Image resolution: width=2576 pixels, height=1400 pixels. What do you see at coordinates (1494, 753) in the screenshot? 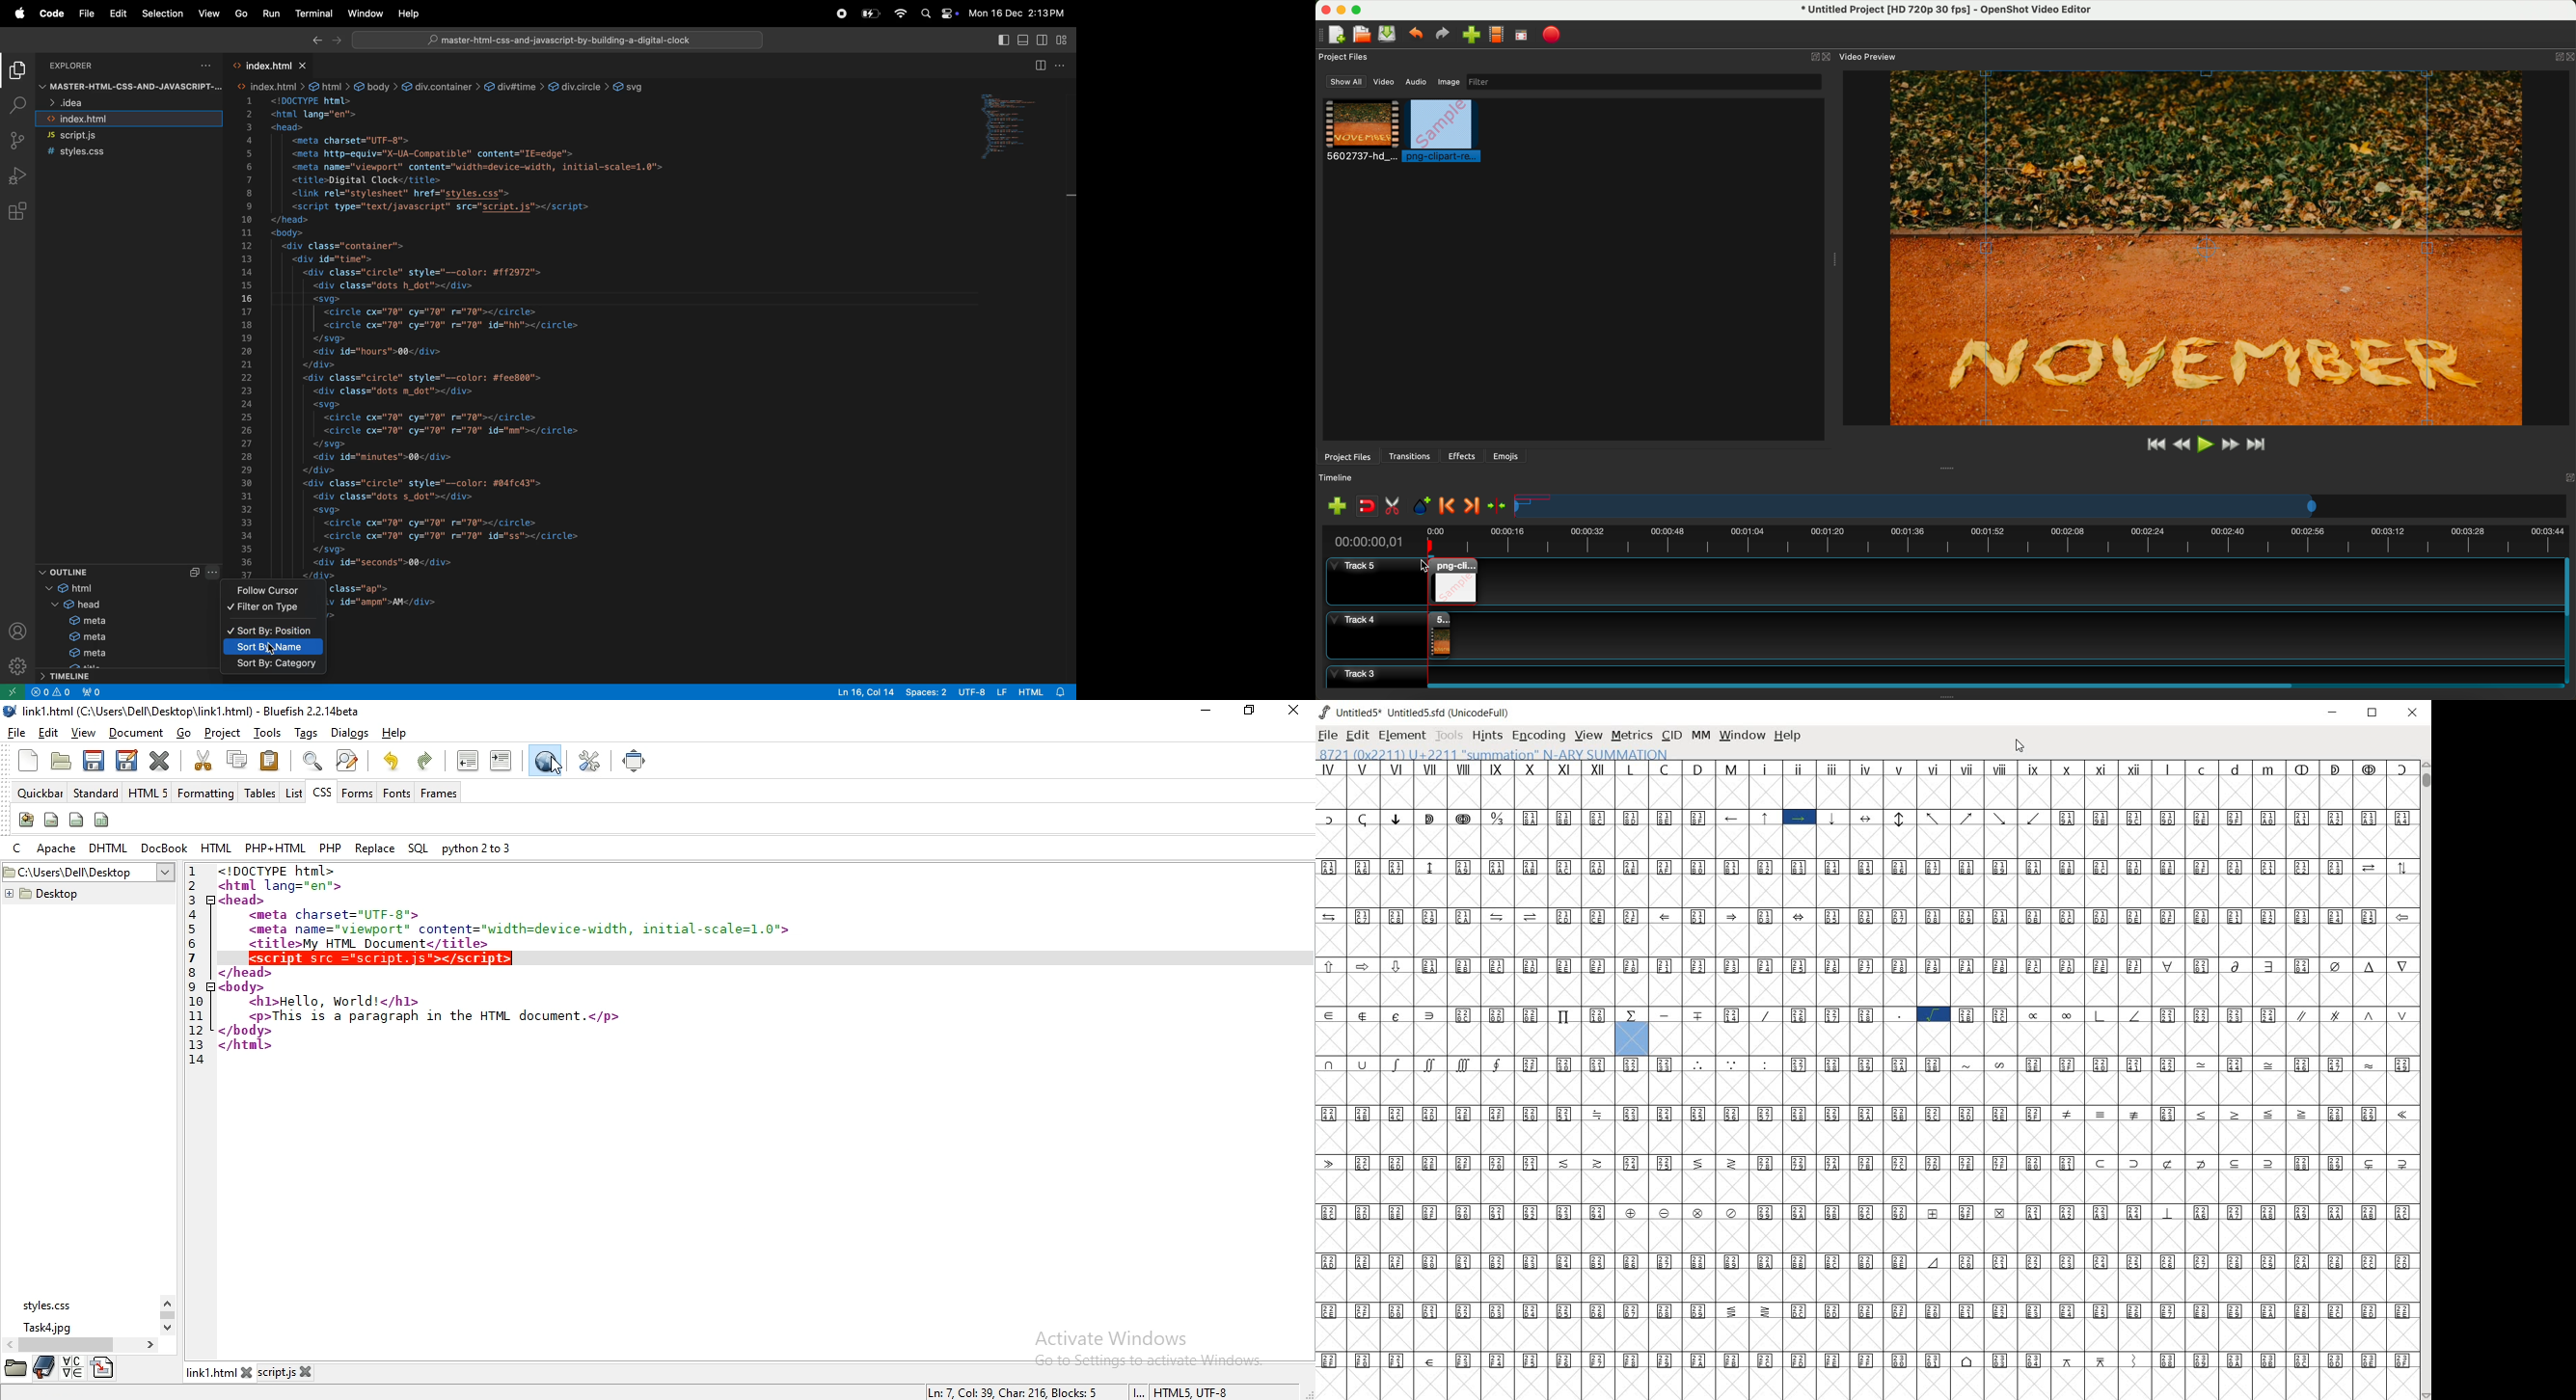
I see `8721 (0X2211) U+2211 "summation" N-ARY SUMMATION` at bounding box center [1494, 753].